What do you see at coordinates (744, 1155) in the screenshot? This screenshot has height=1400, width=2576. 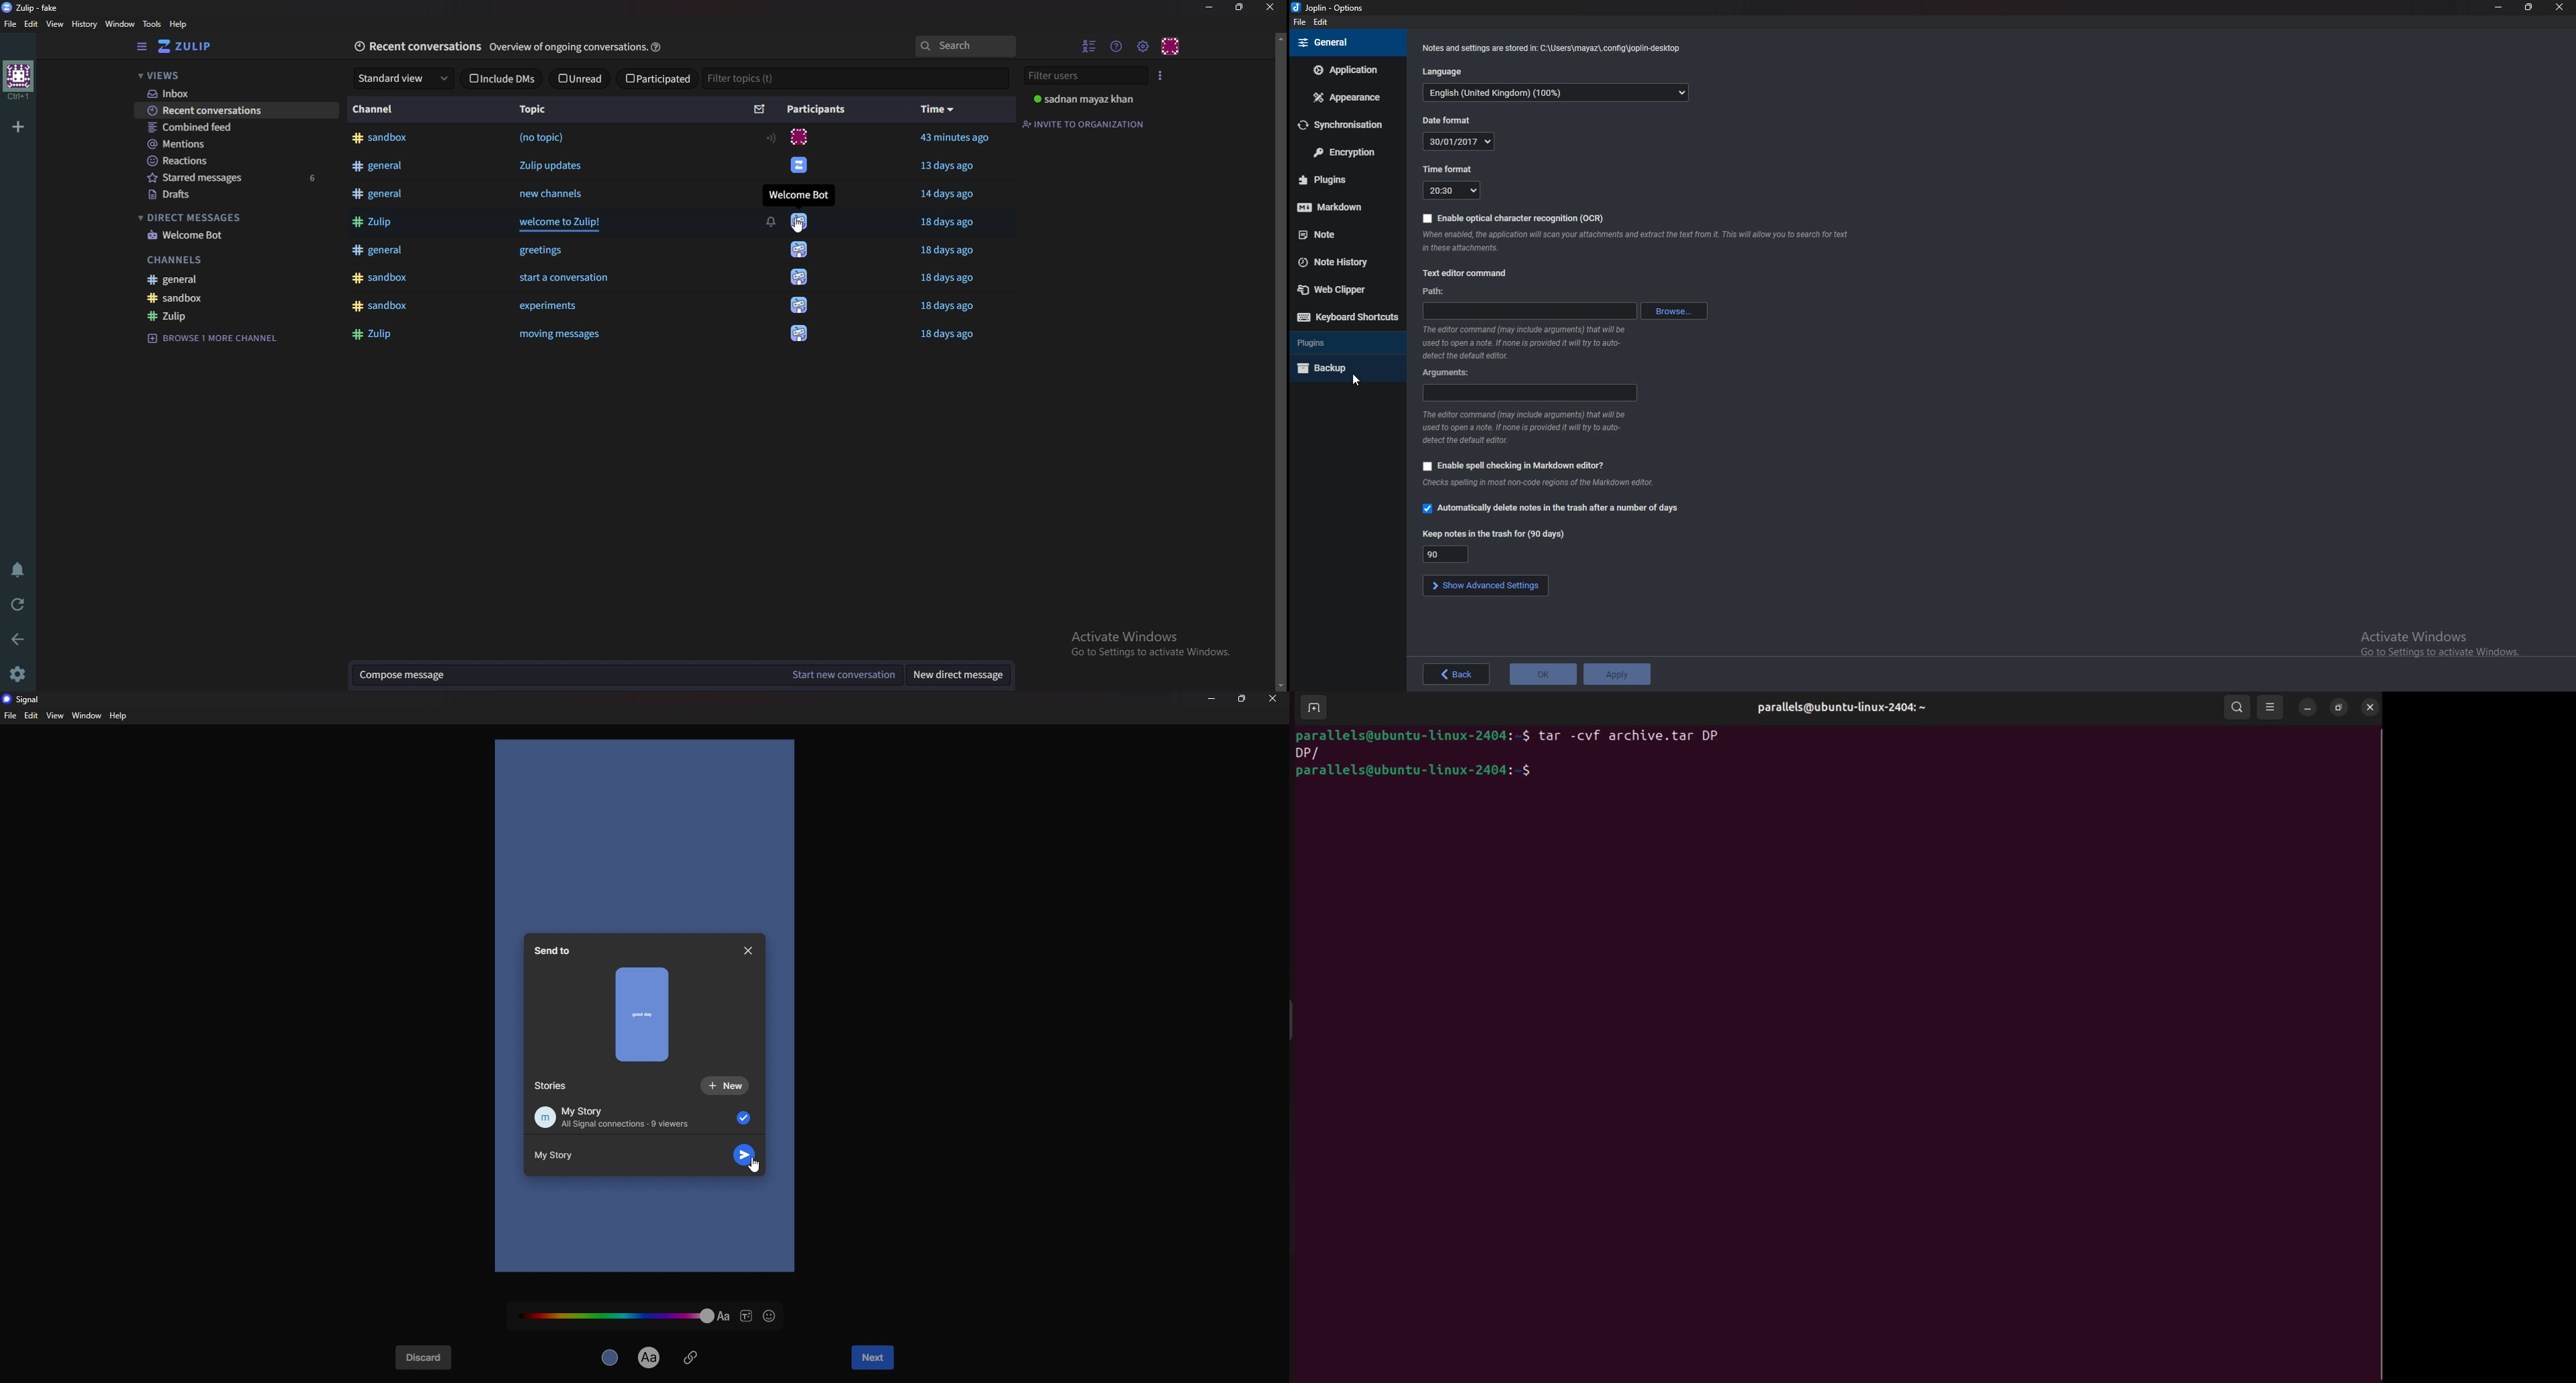 I see `send` at bounding box center [744, 1155].